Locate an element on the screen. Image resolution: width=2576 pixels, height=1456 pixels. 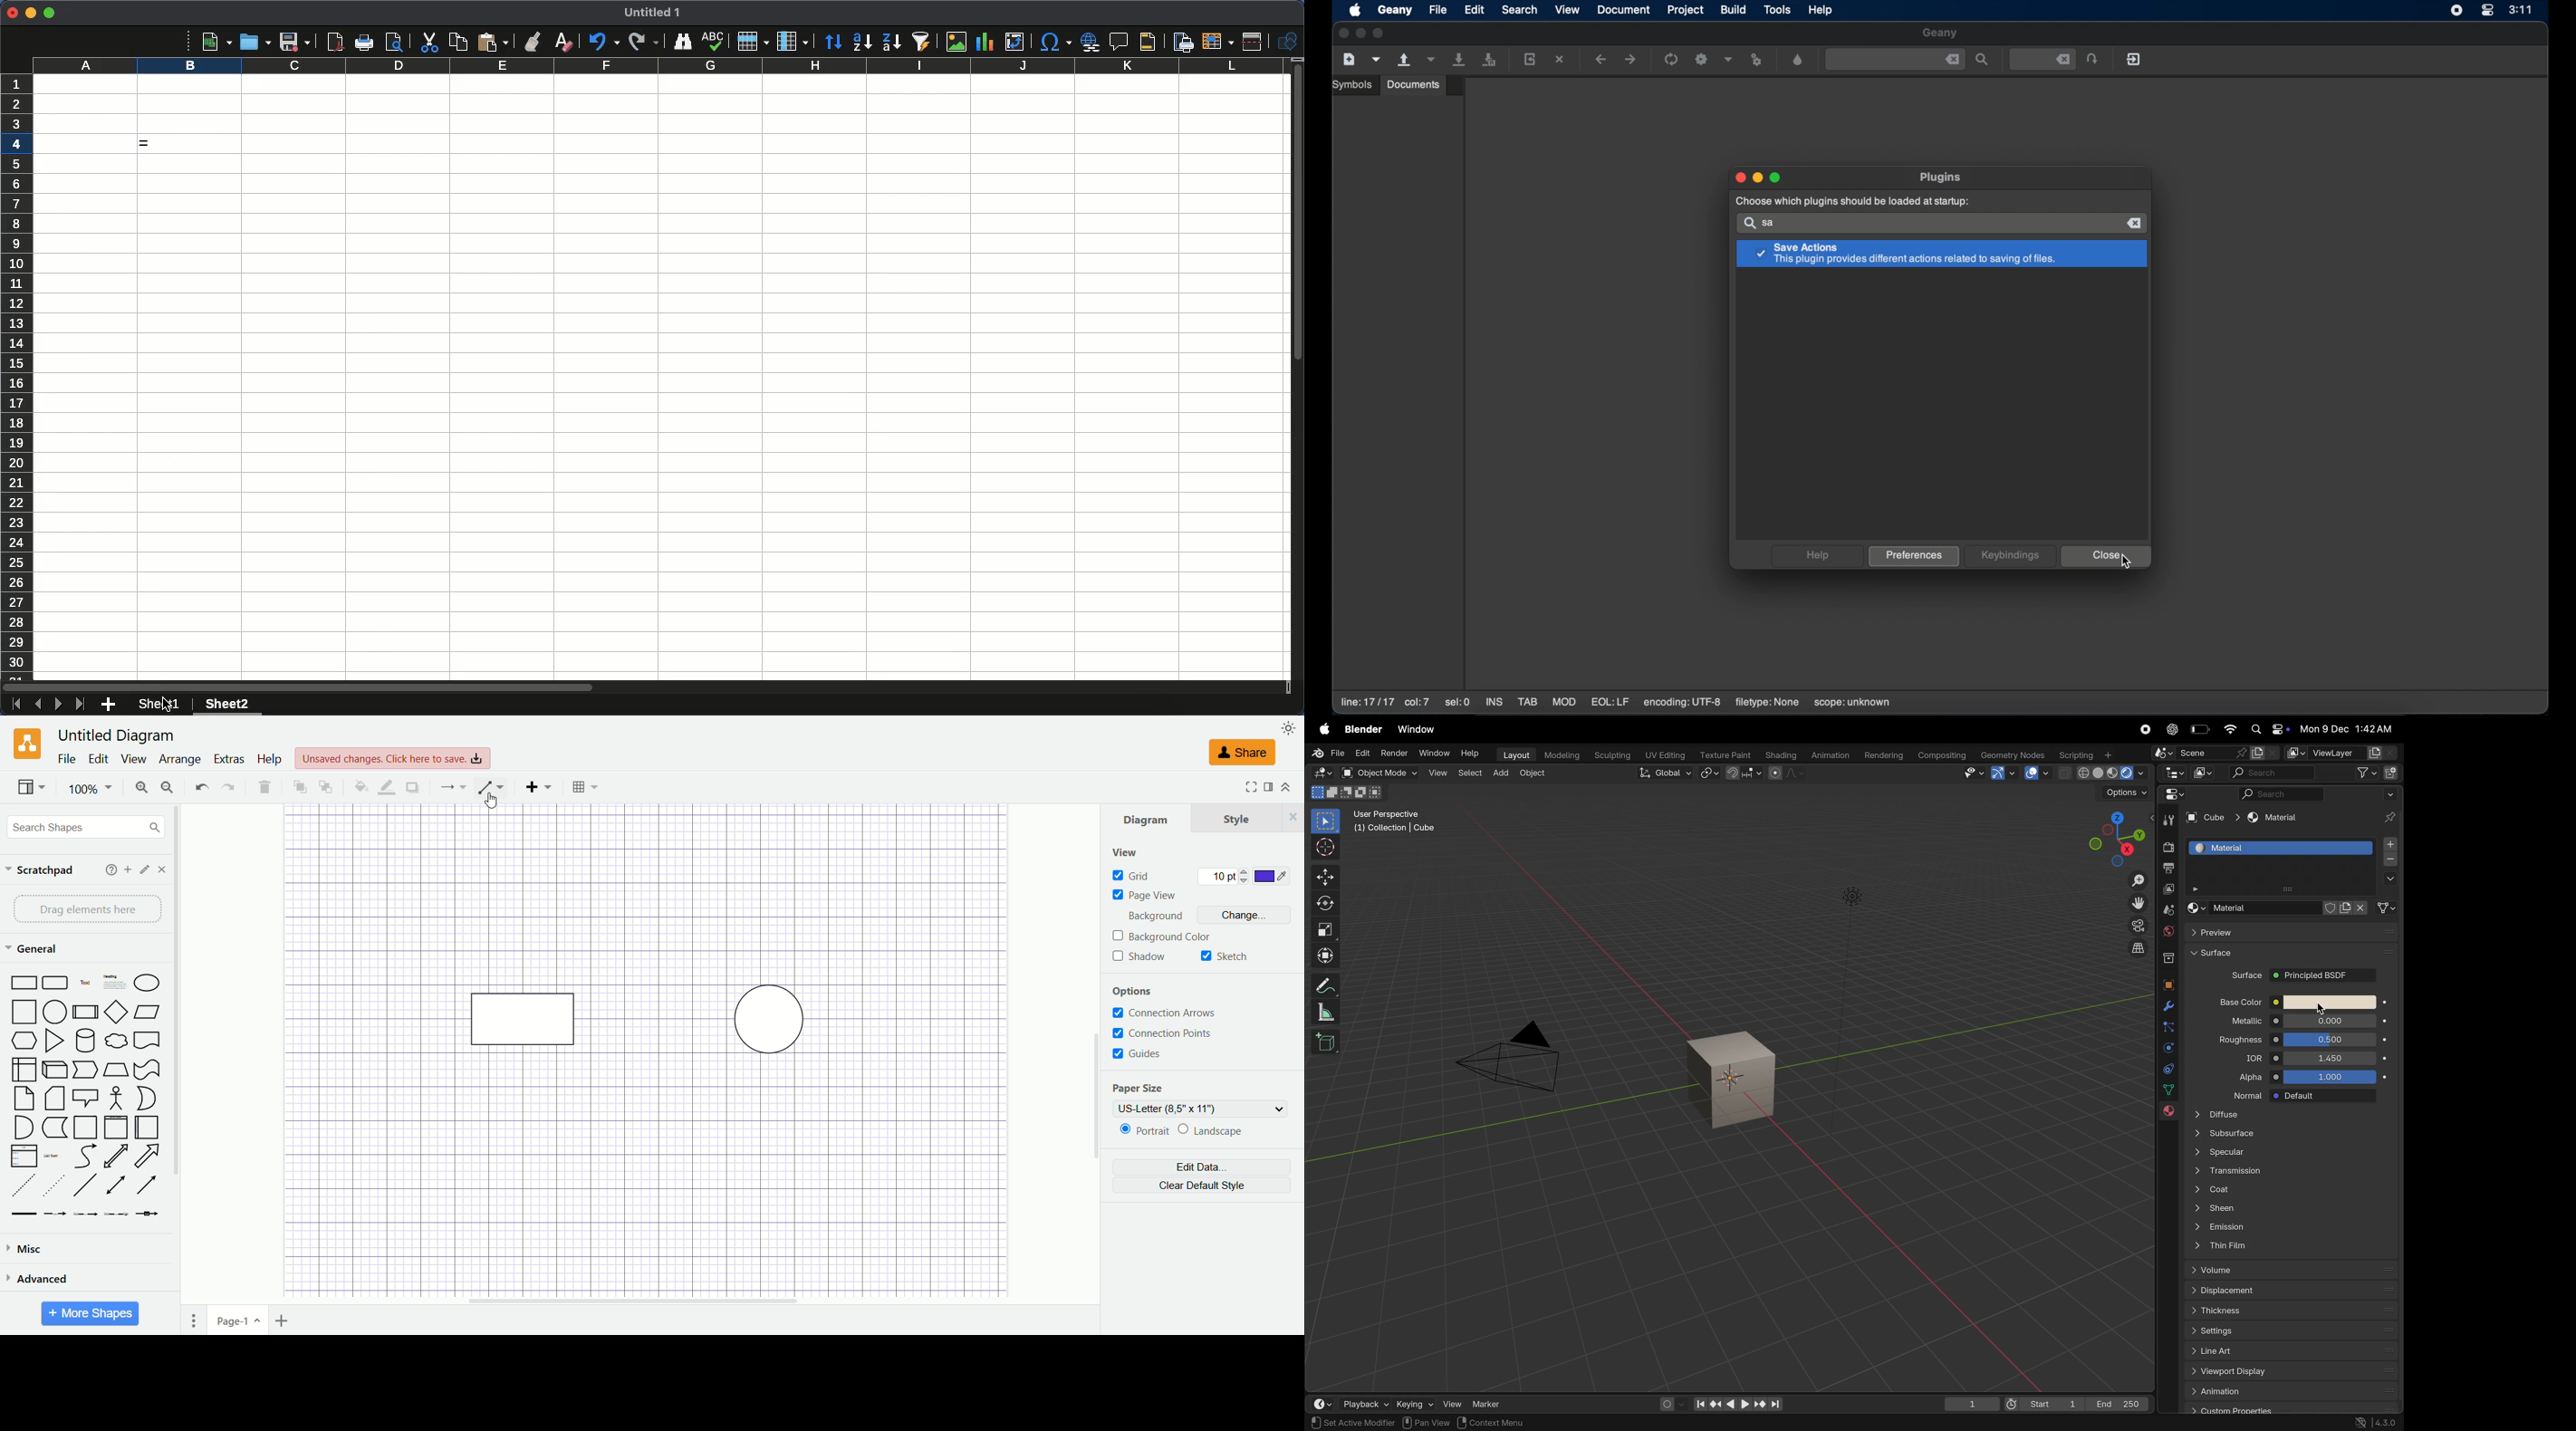
sheen is located at coordinates (2286, 1210).